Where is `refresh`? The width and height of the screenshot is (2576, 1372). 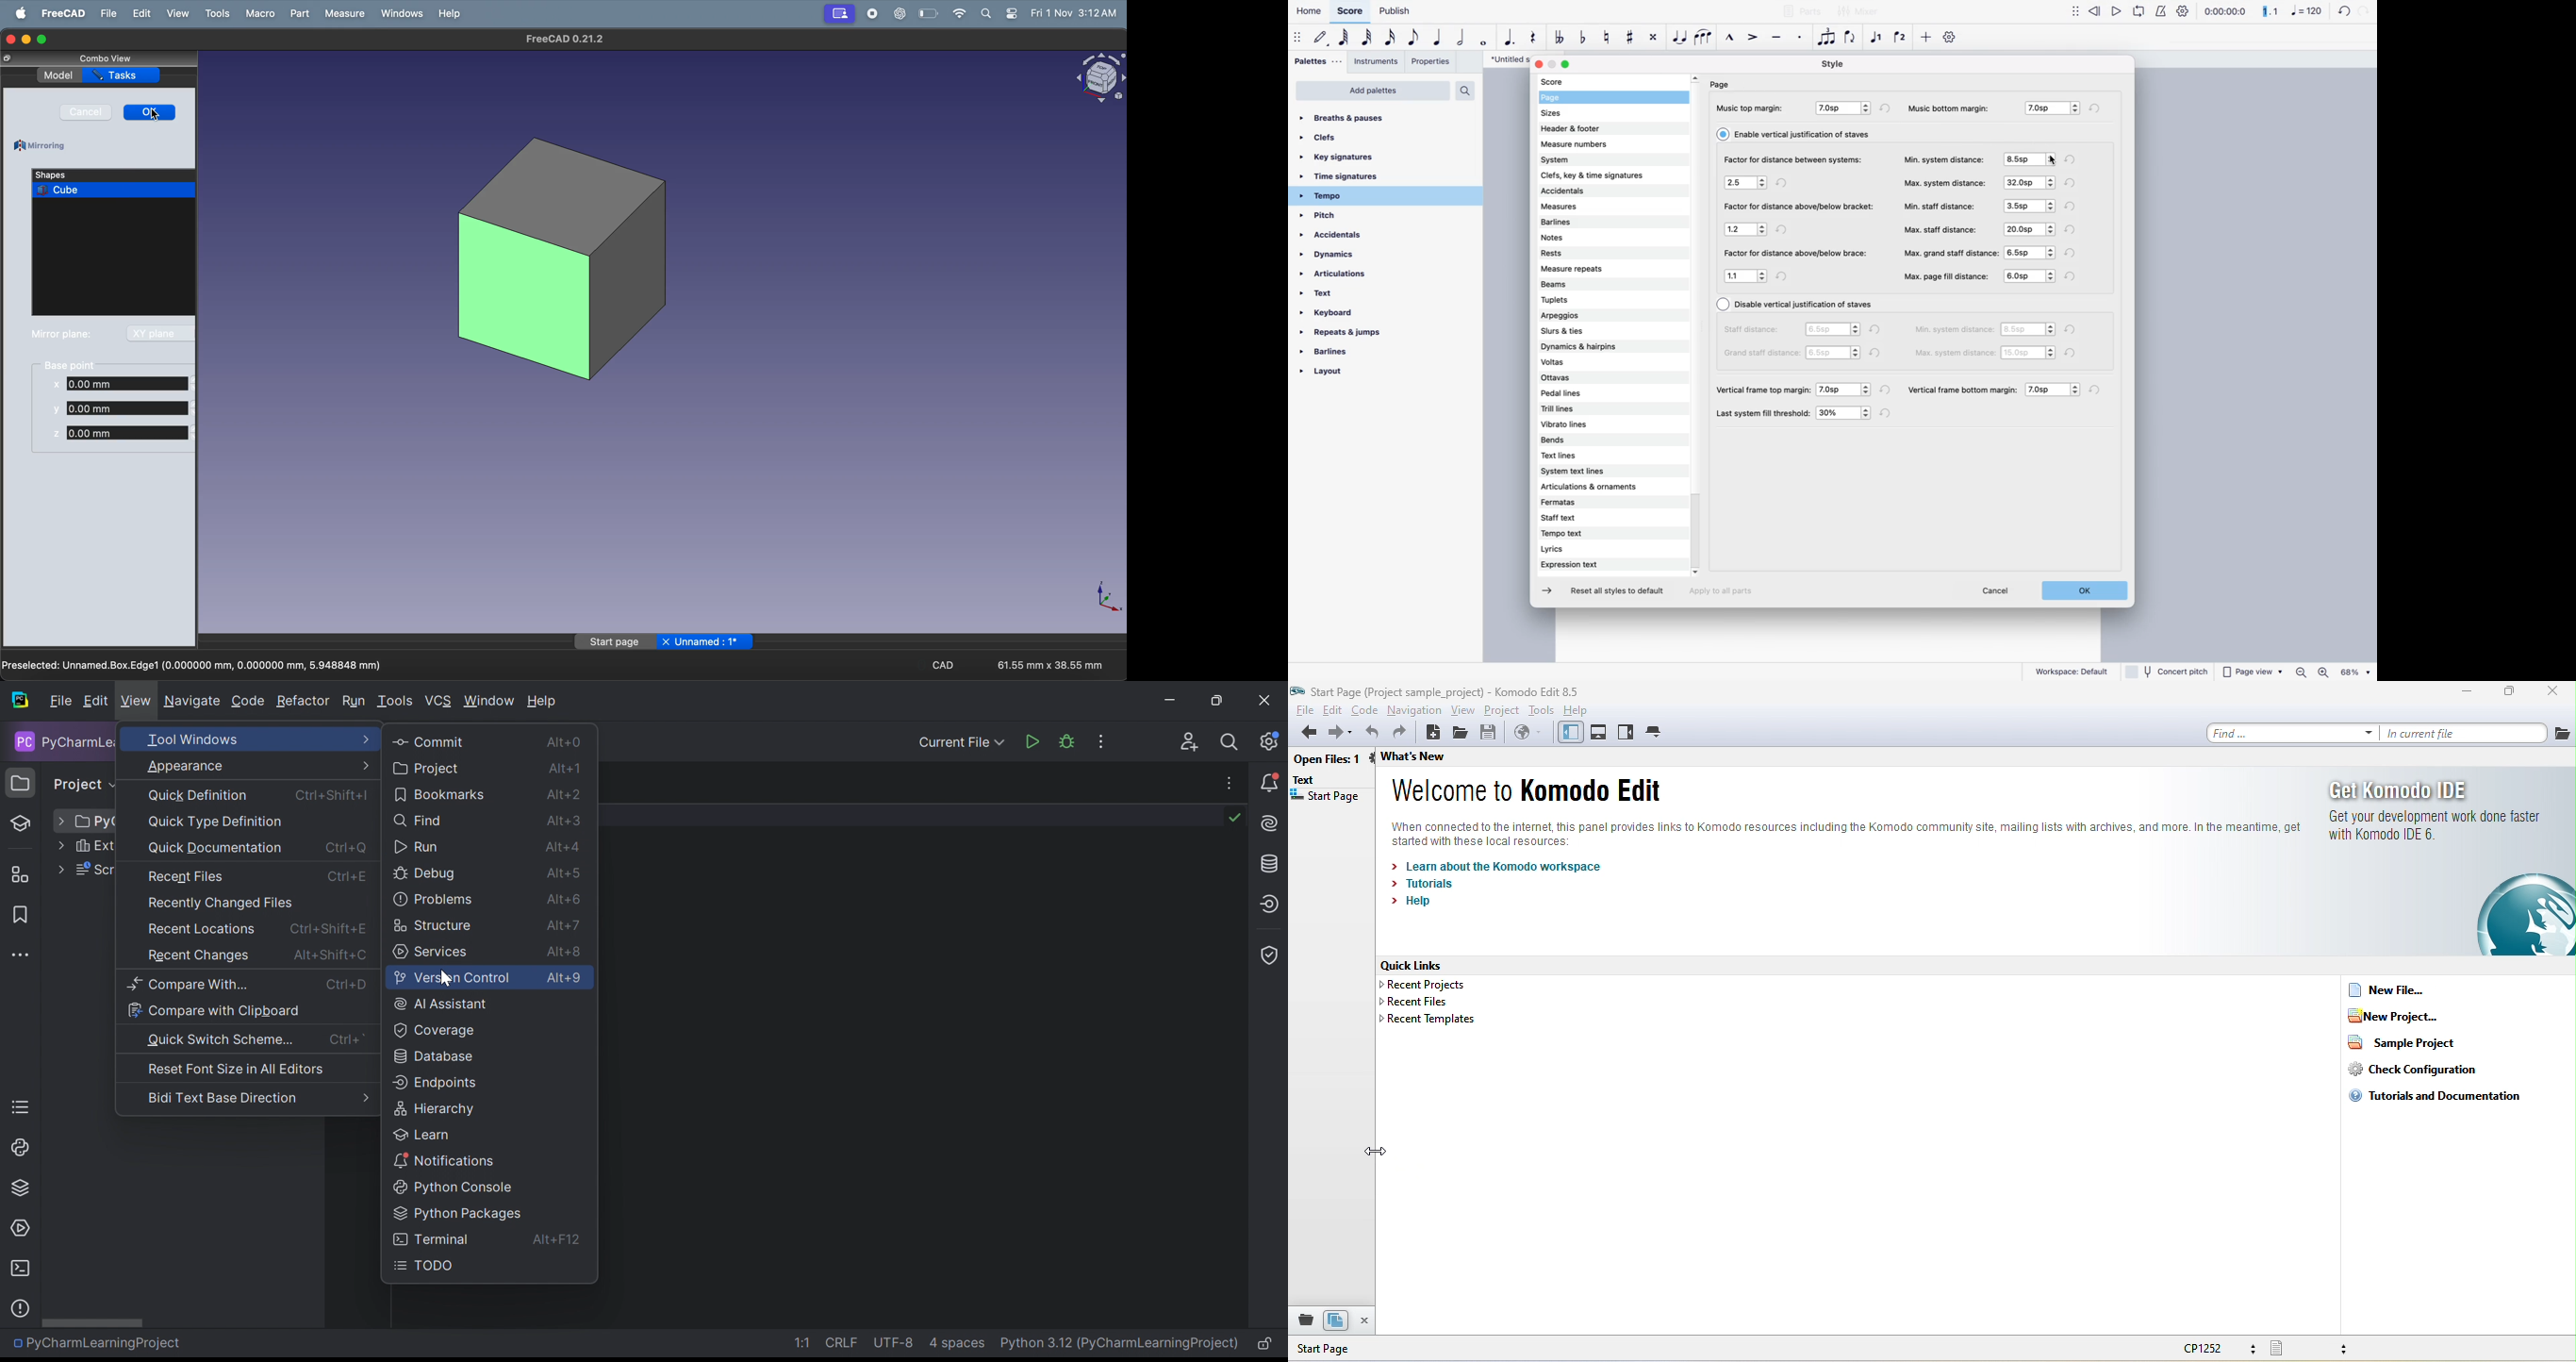 refresh is located at coordinates (2073, 252).